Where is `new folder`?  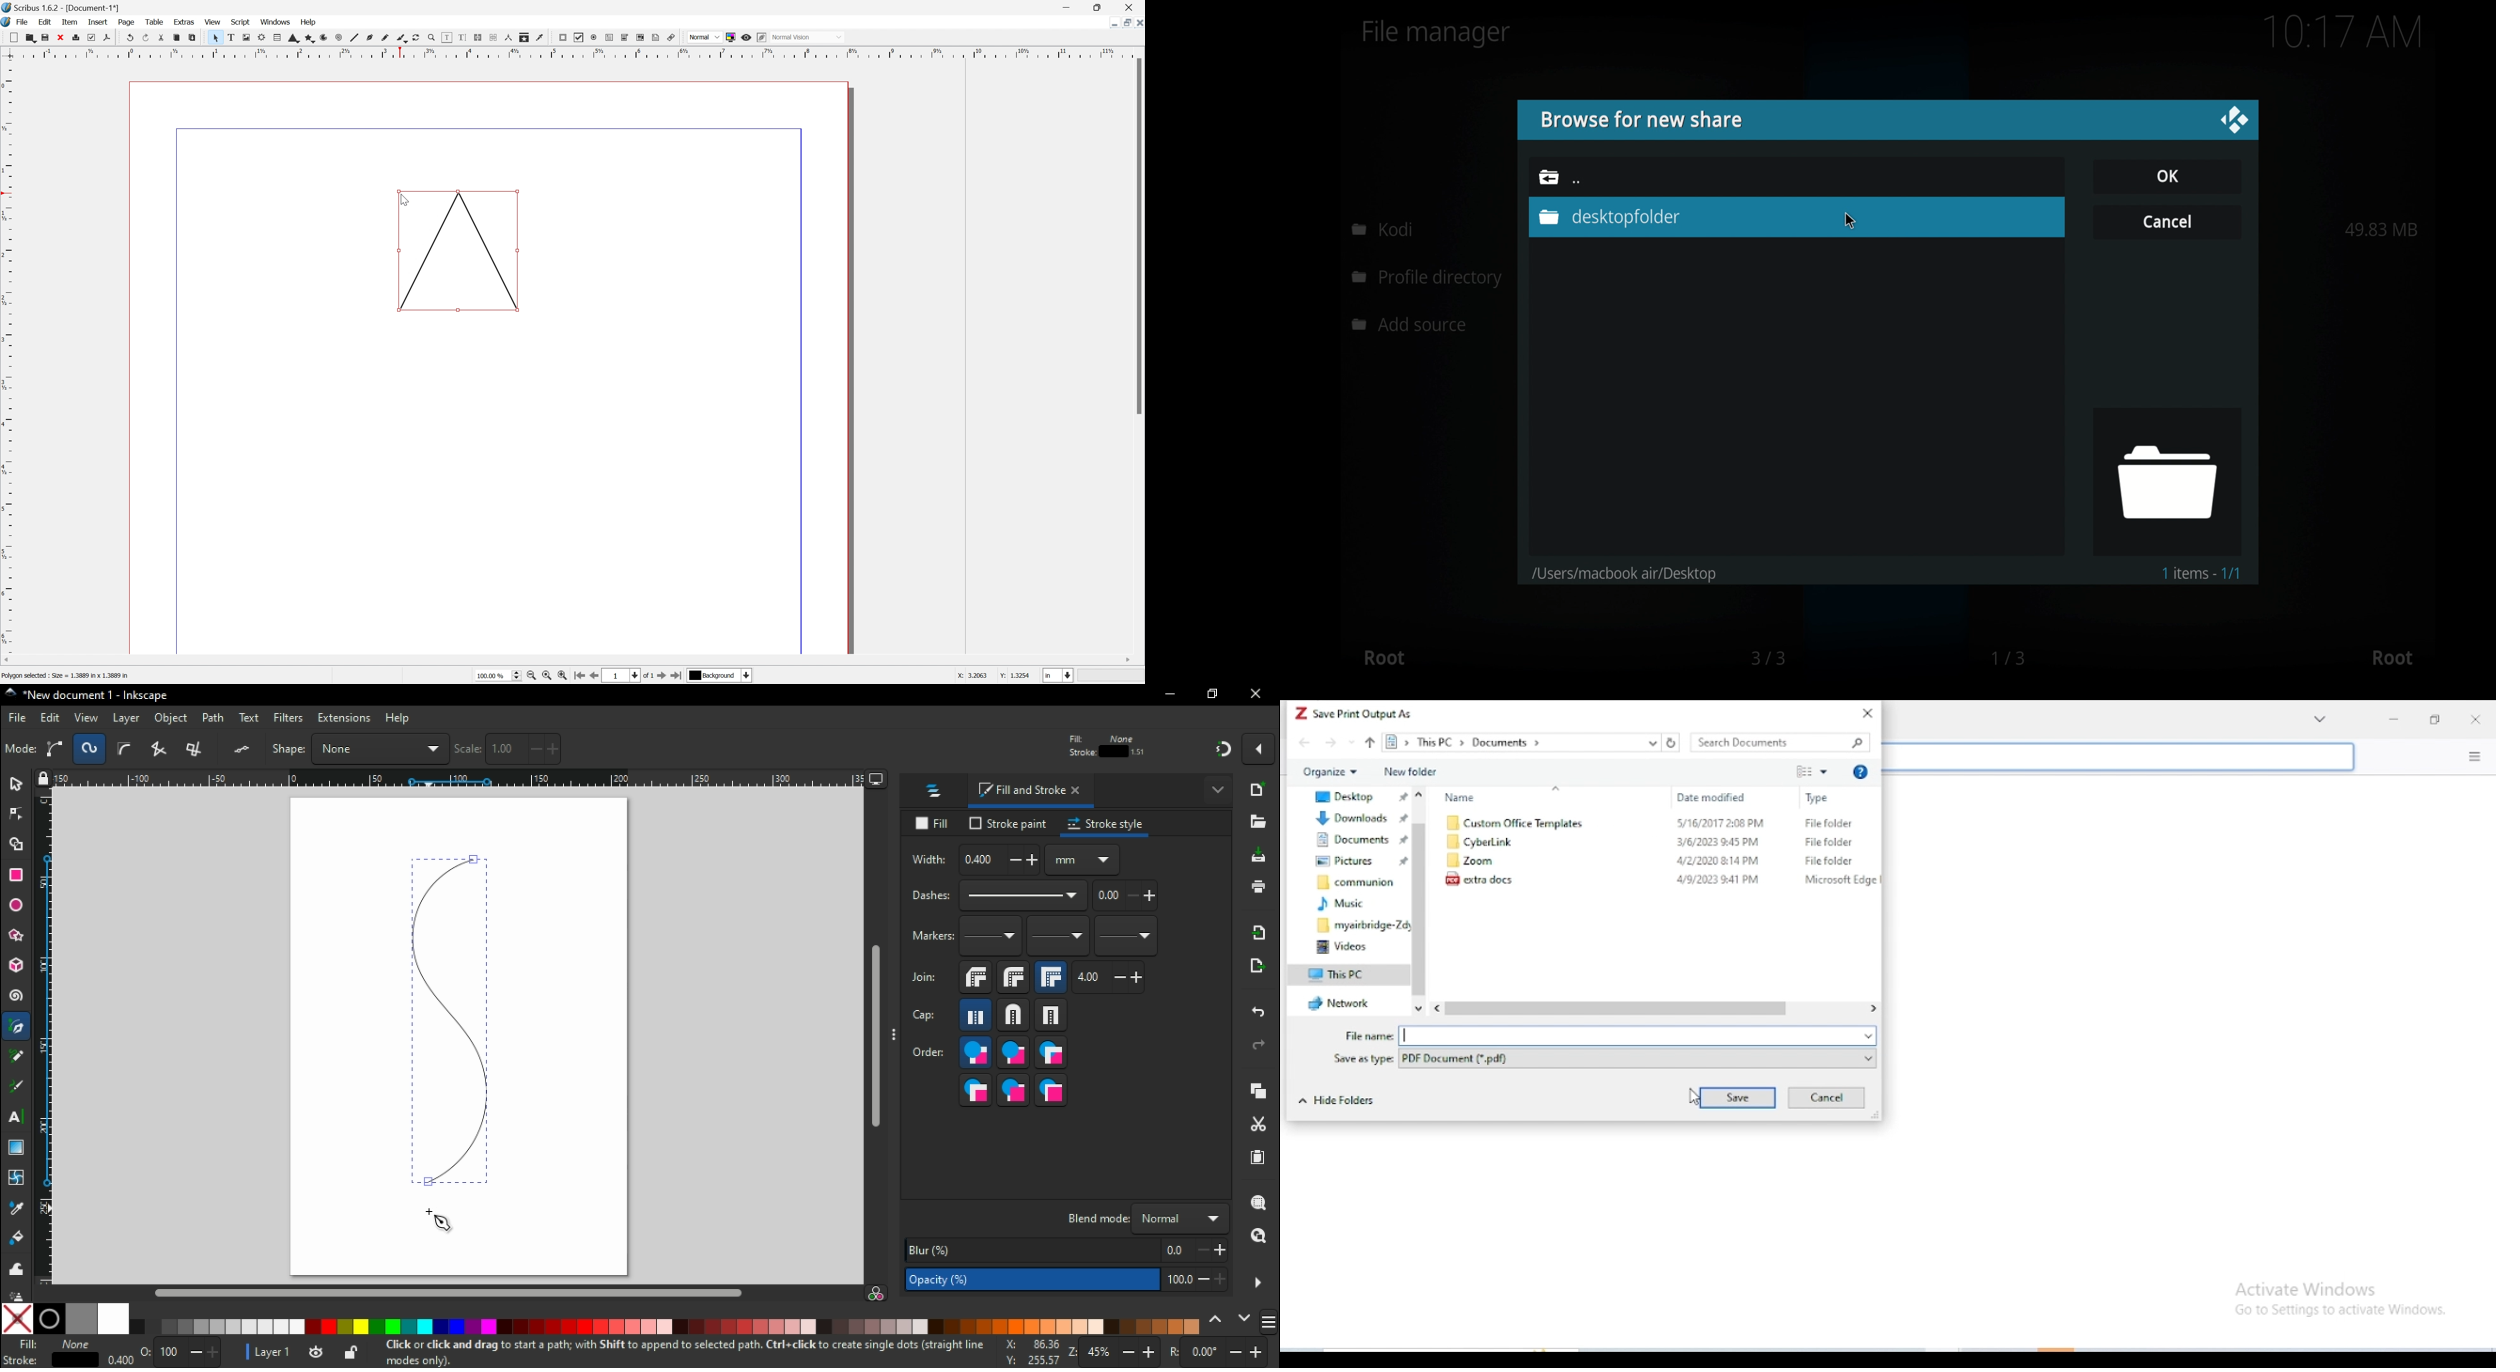
new folder is located at coordinates (1411, 772).